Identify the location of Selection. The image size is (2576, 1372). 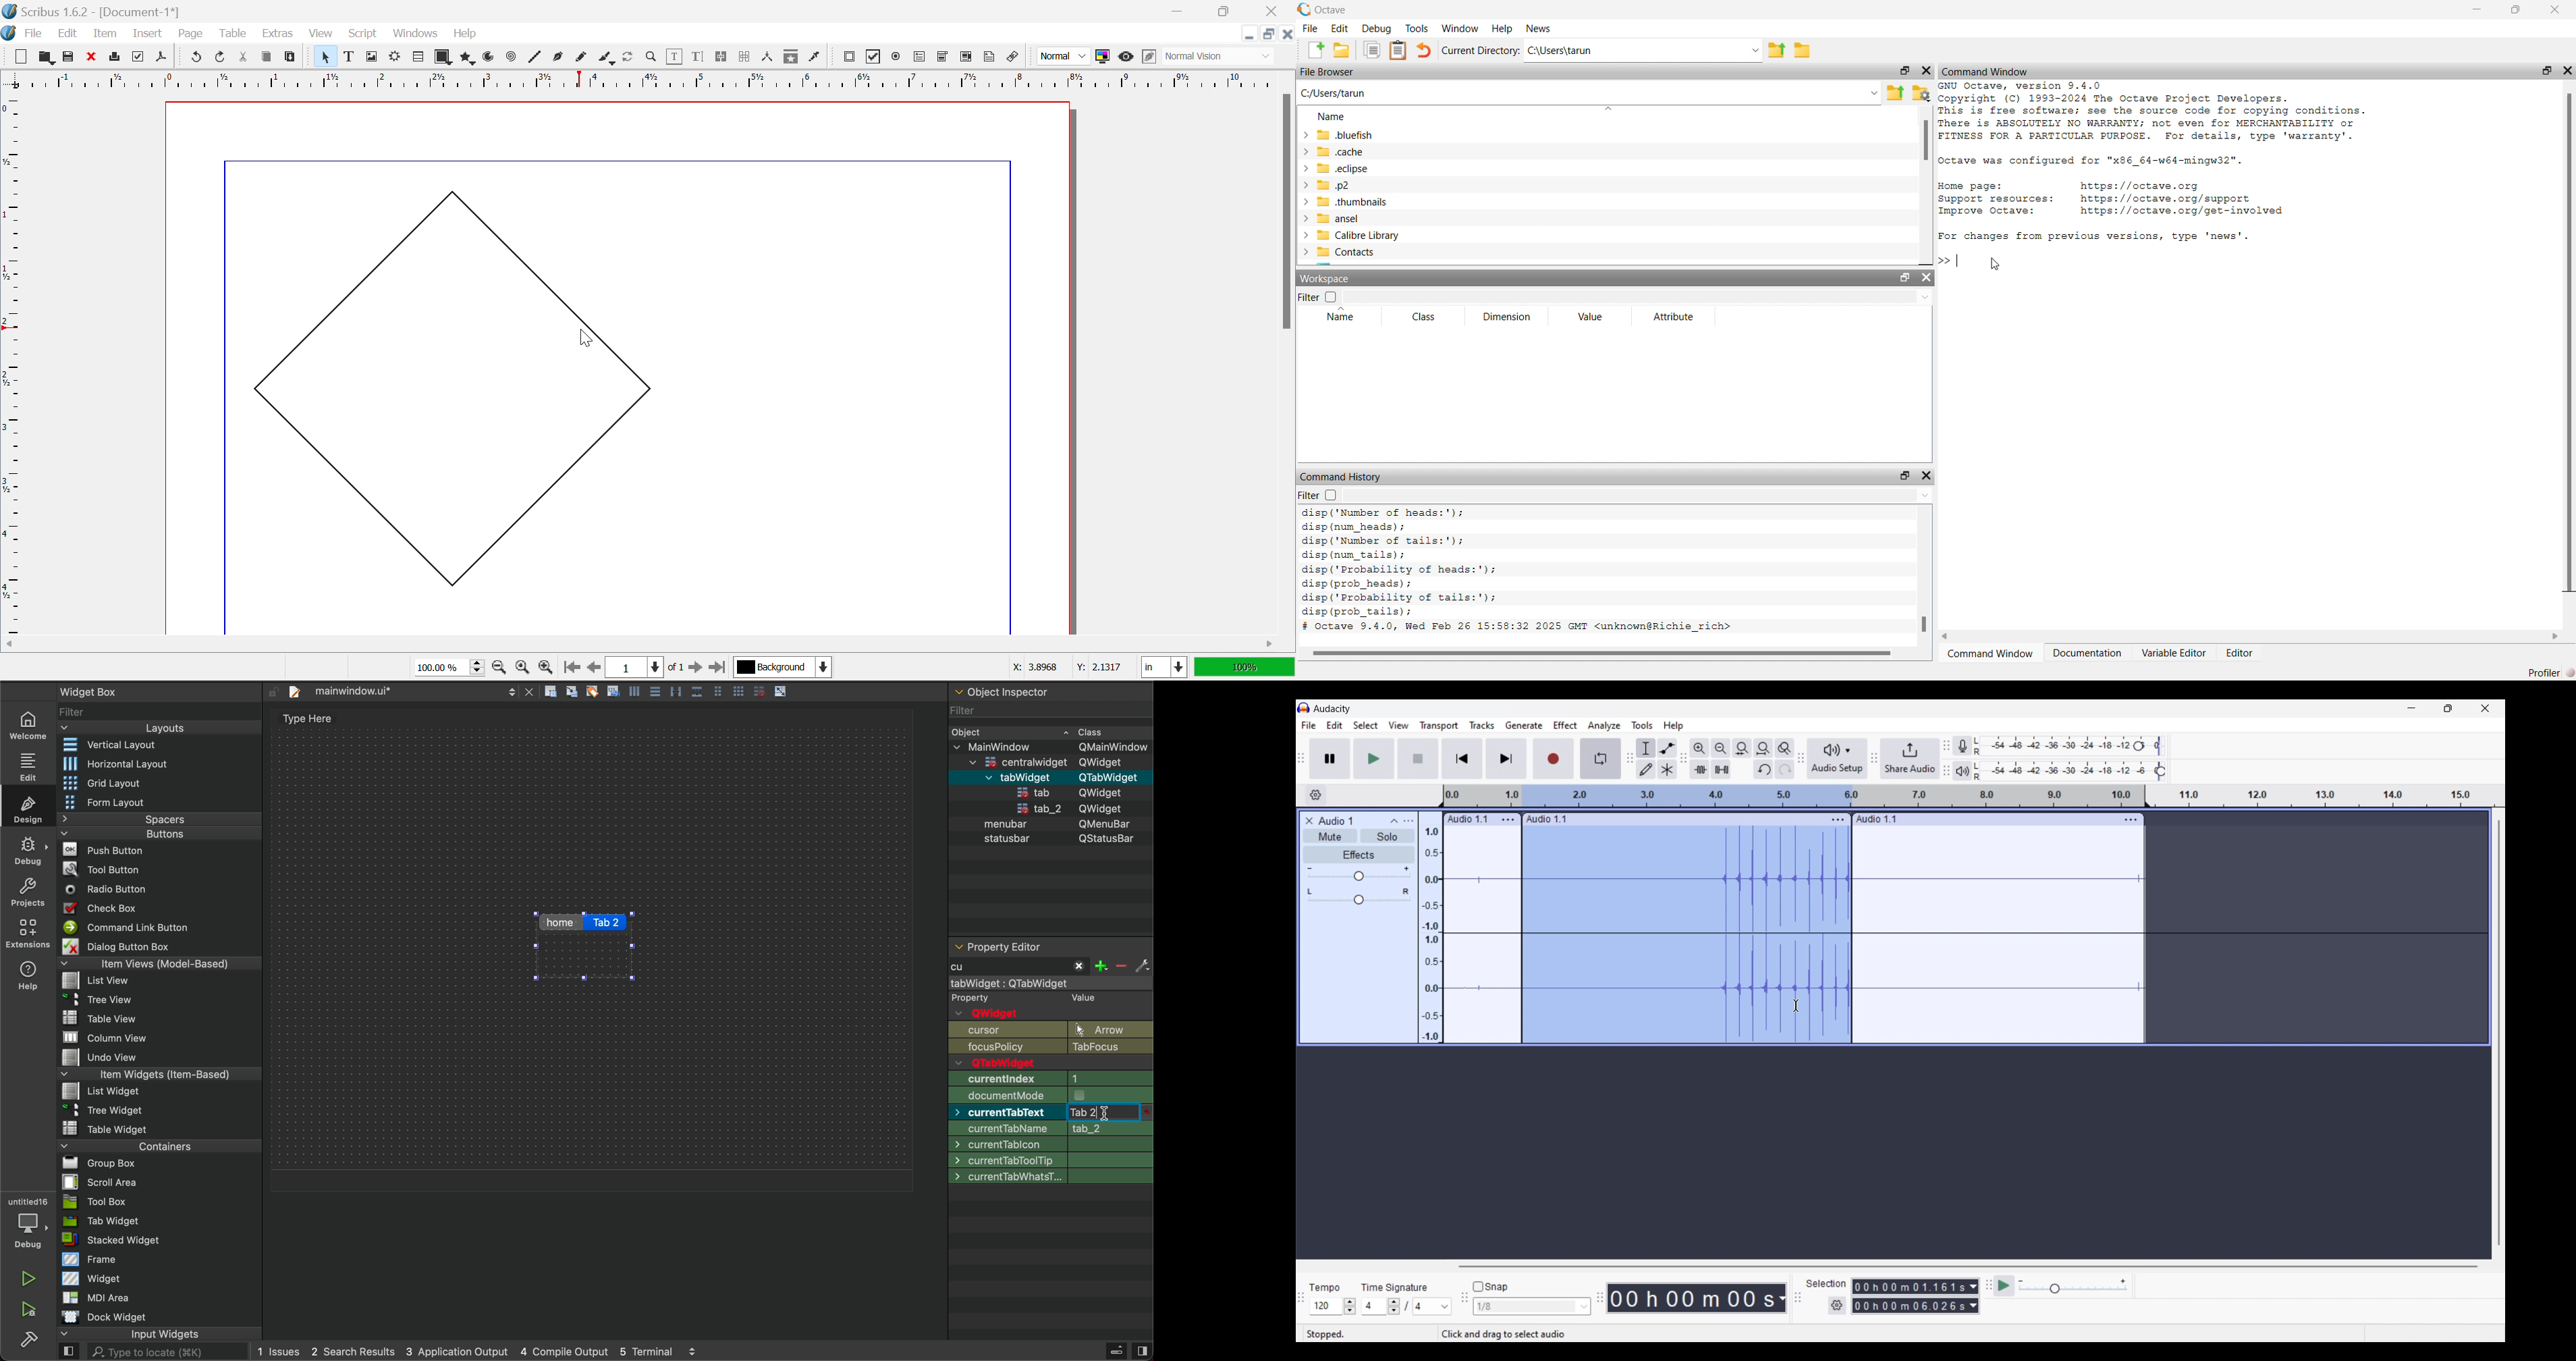
(1827, 1283).